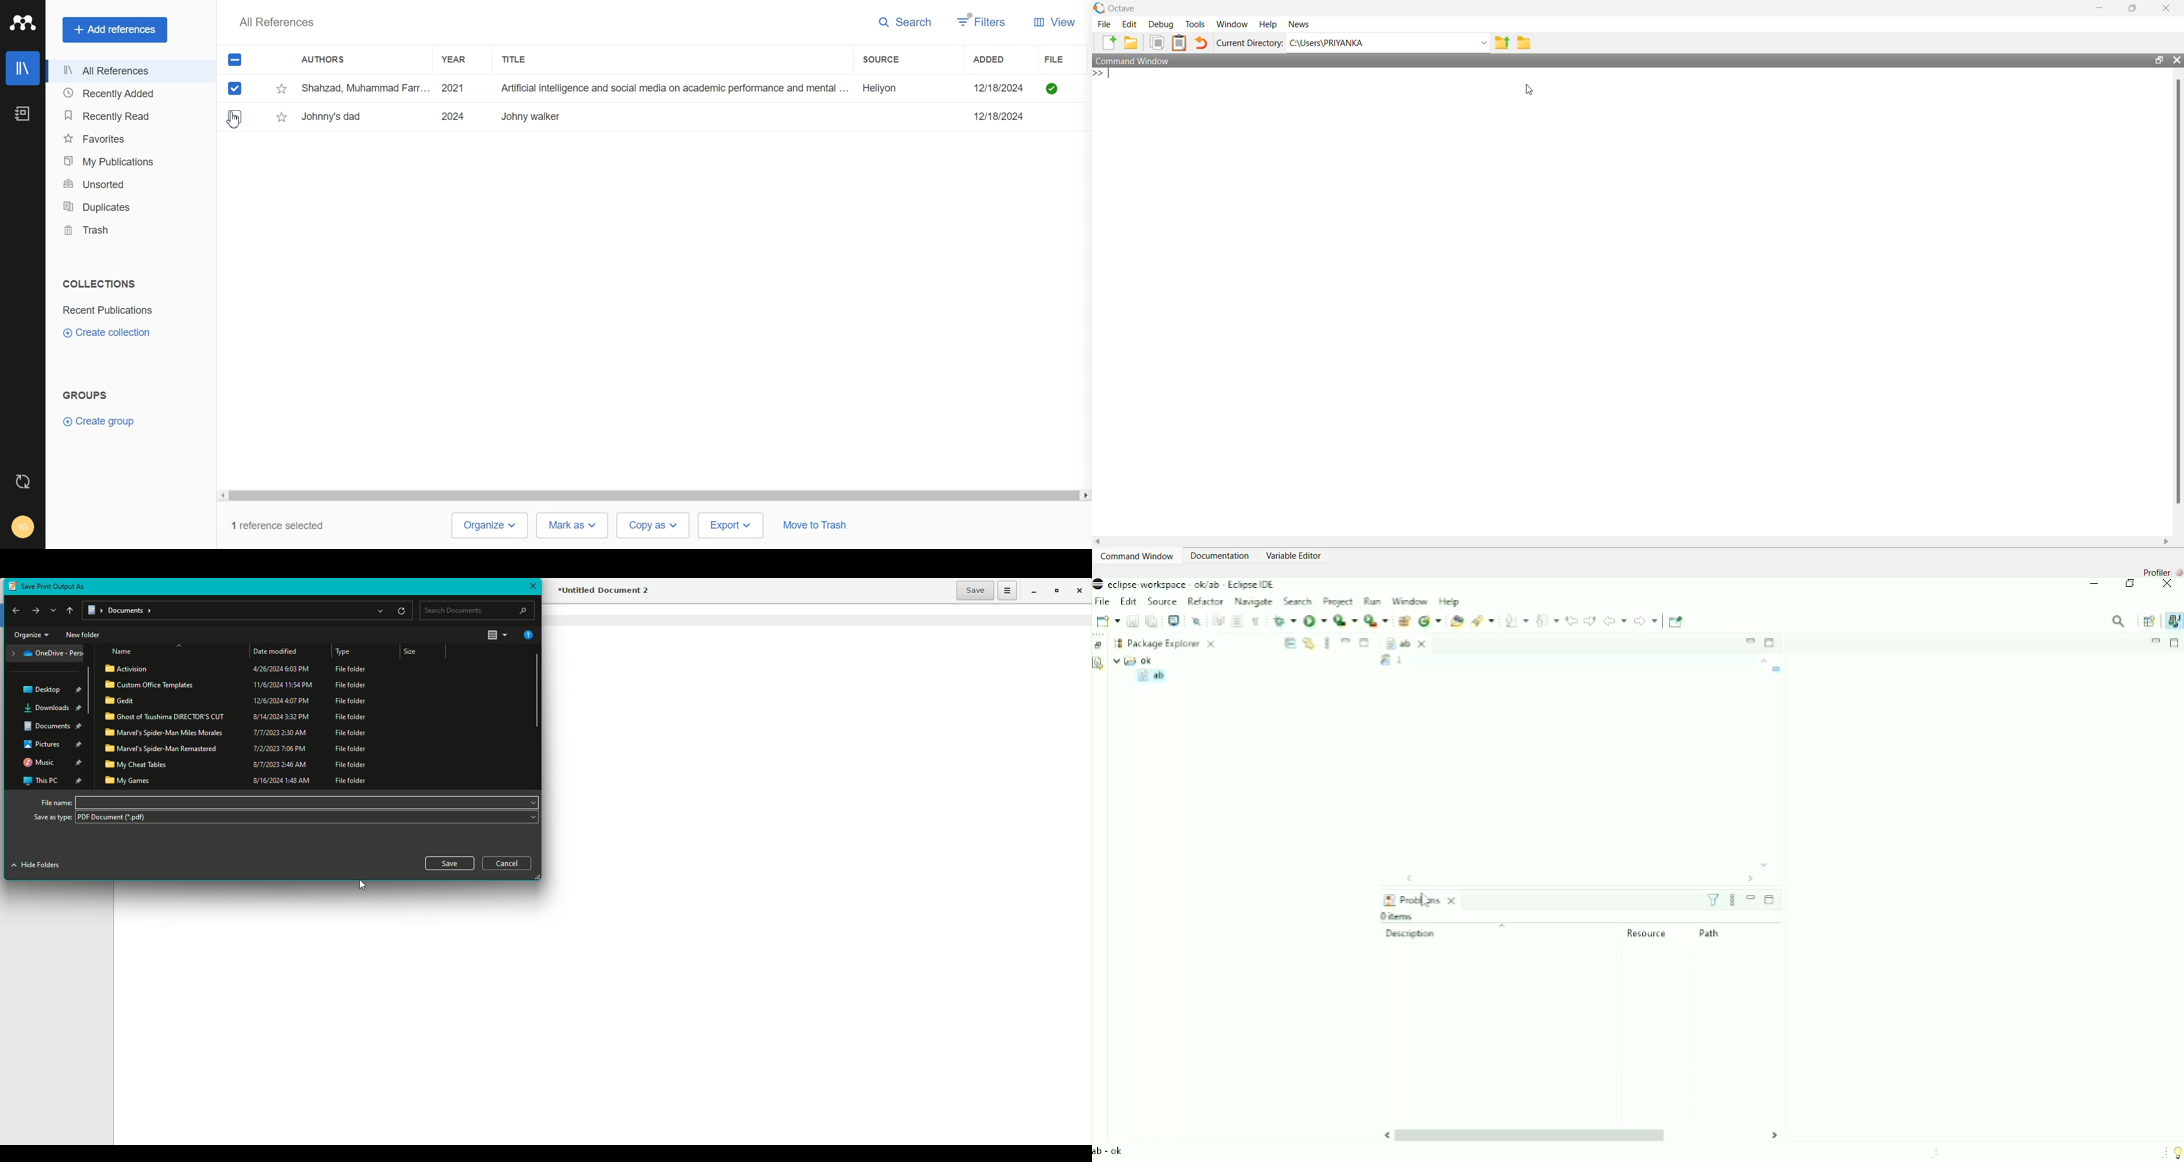  I want to click on Checked mark, so click(235, 88).